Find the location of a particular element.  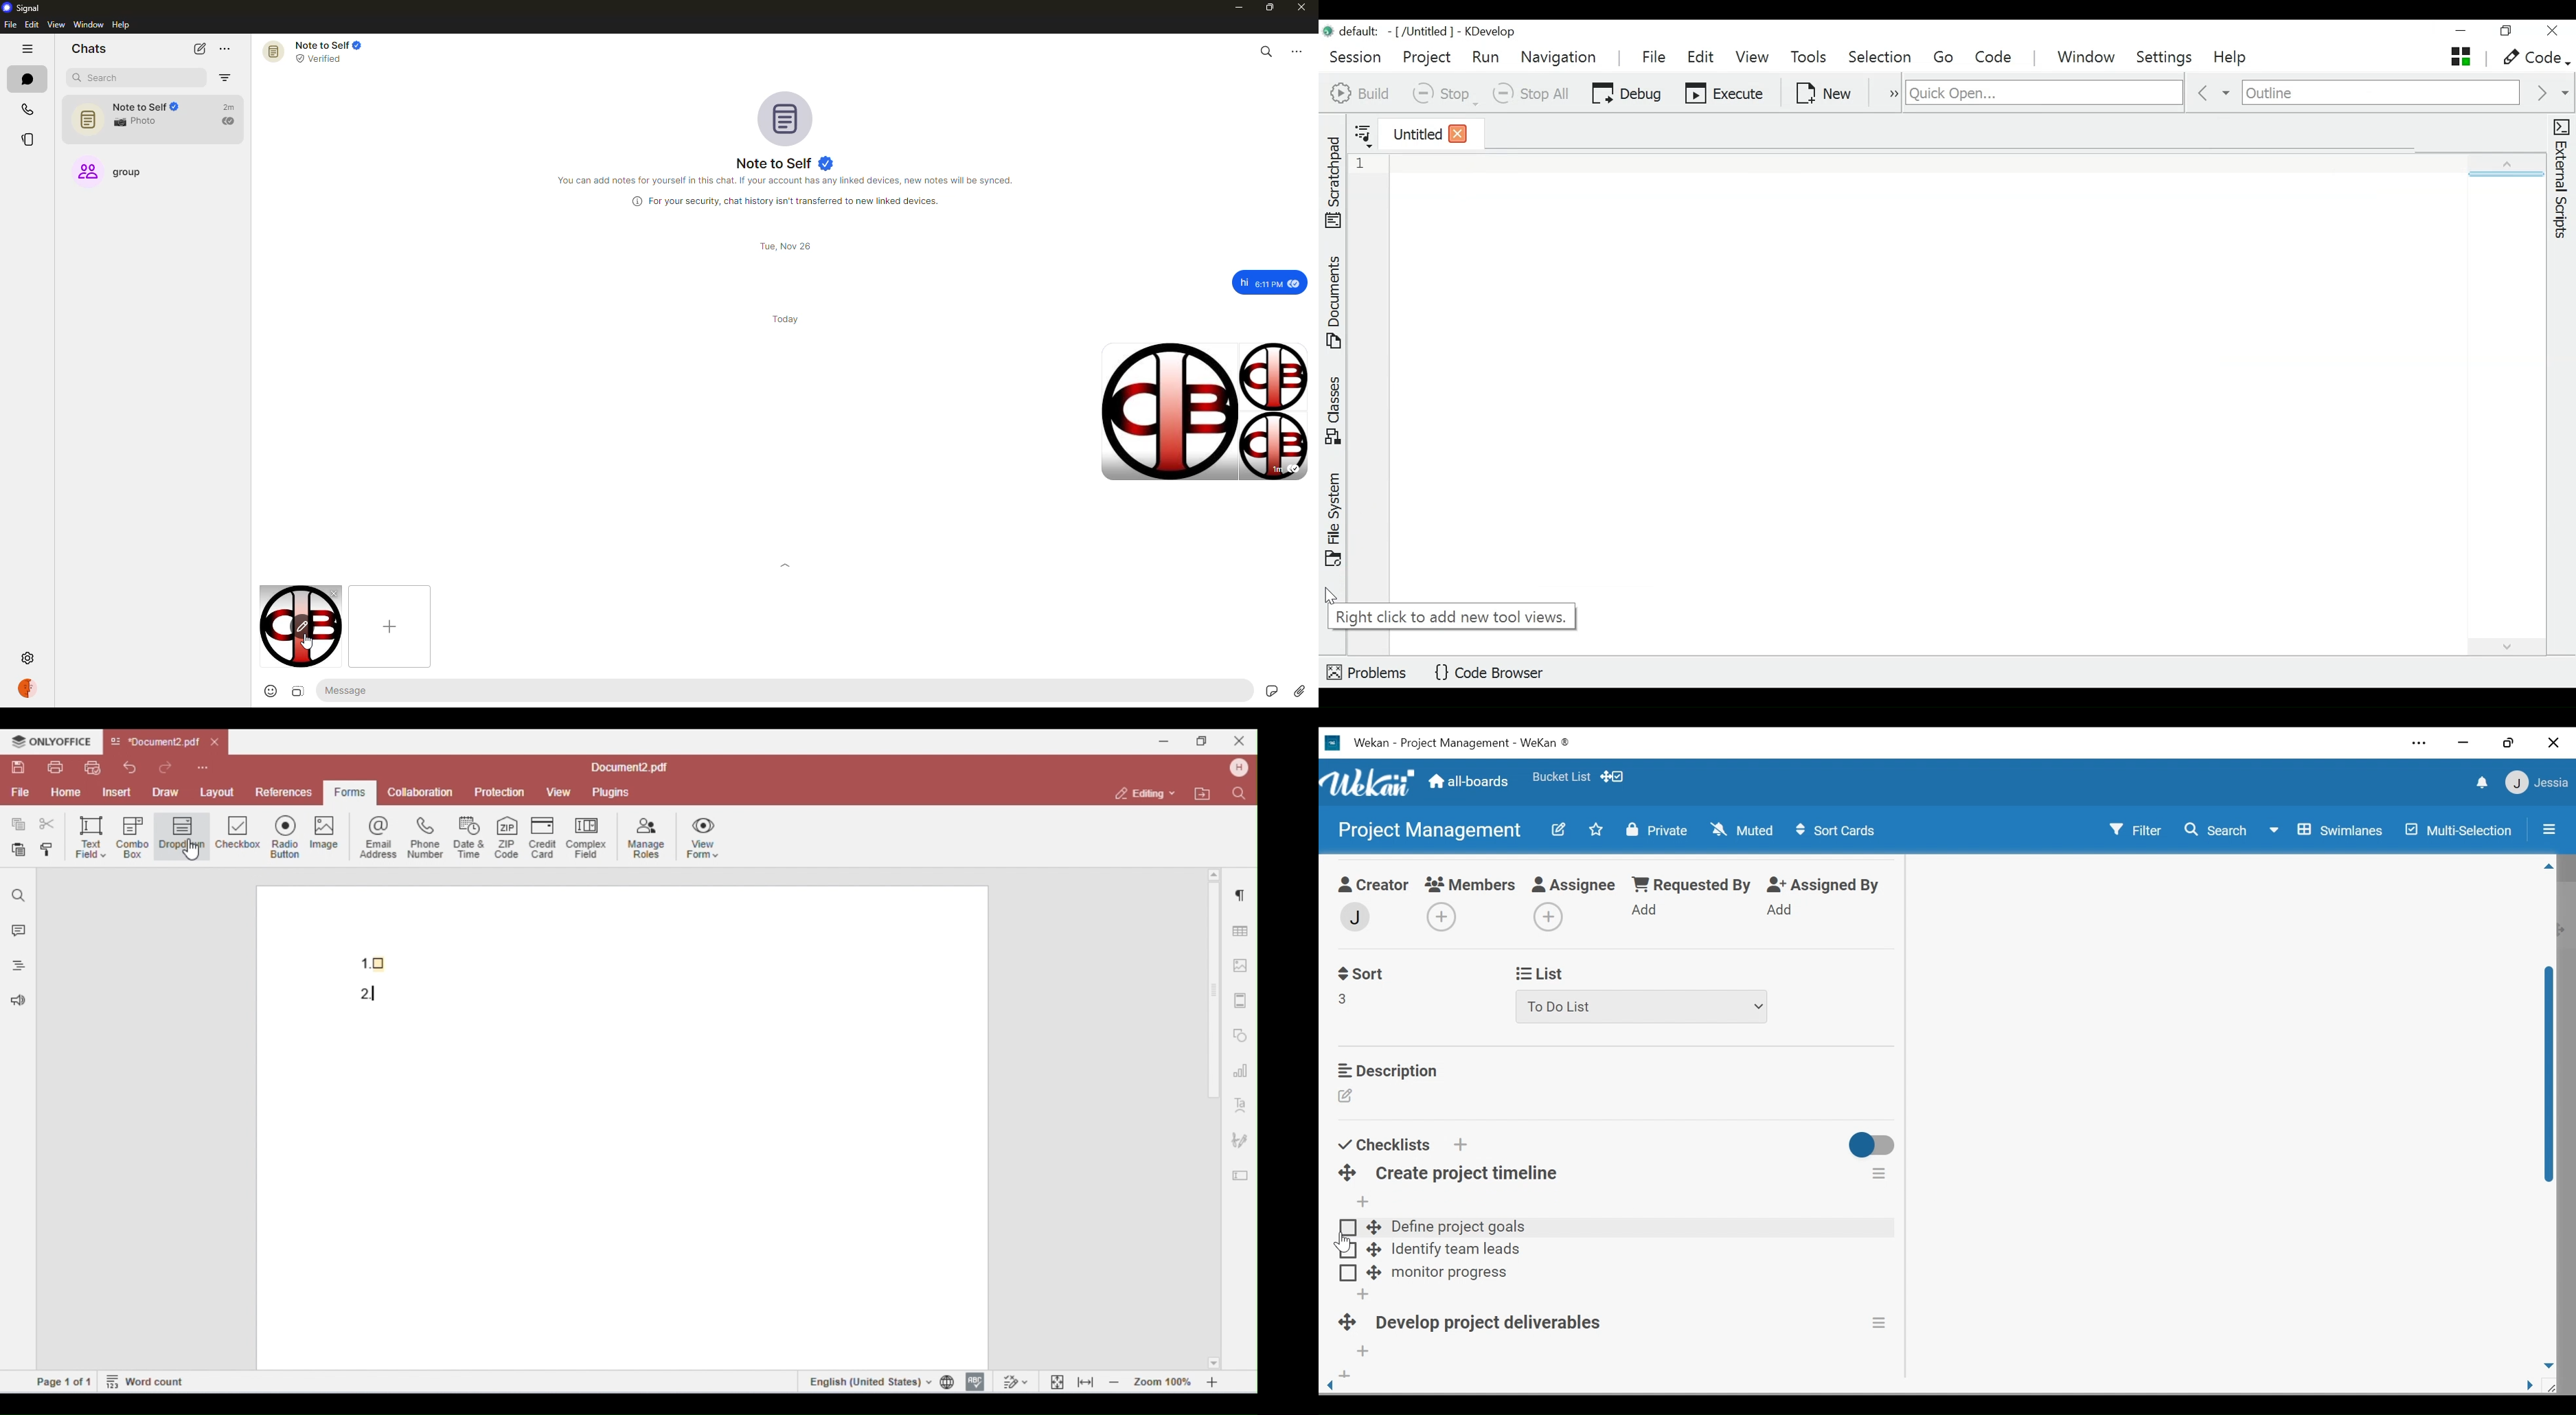

Checklist items is located at coordinates (1636, 1229).